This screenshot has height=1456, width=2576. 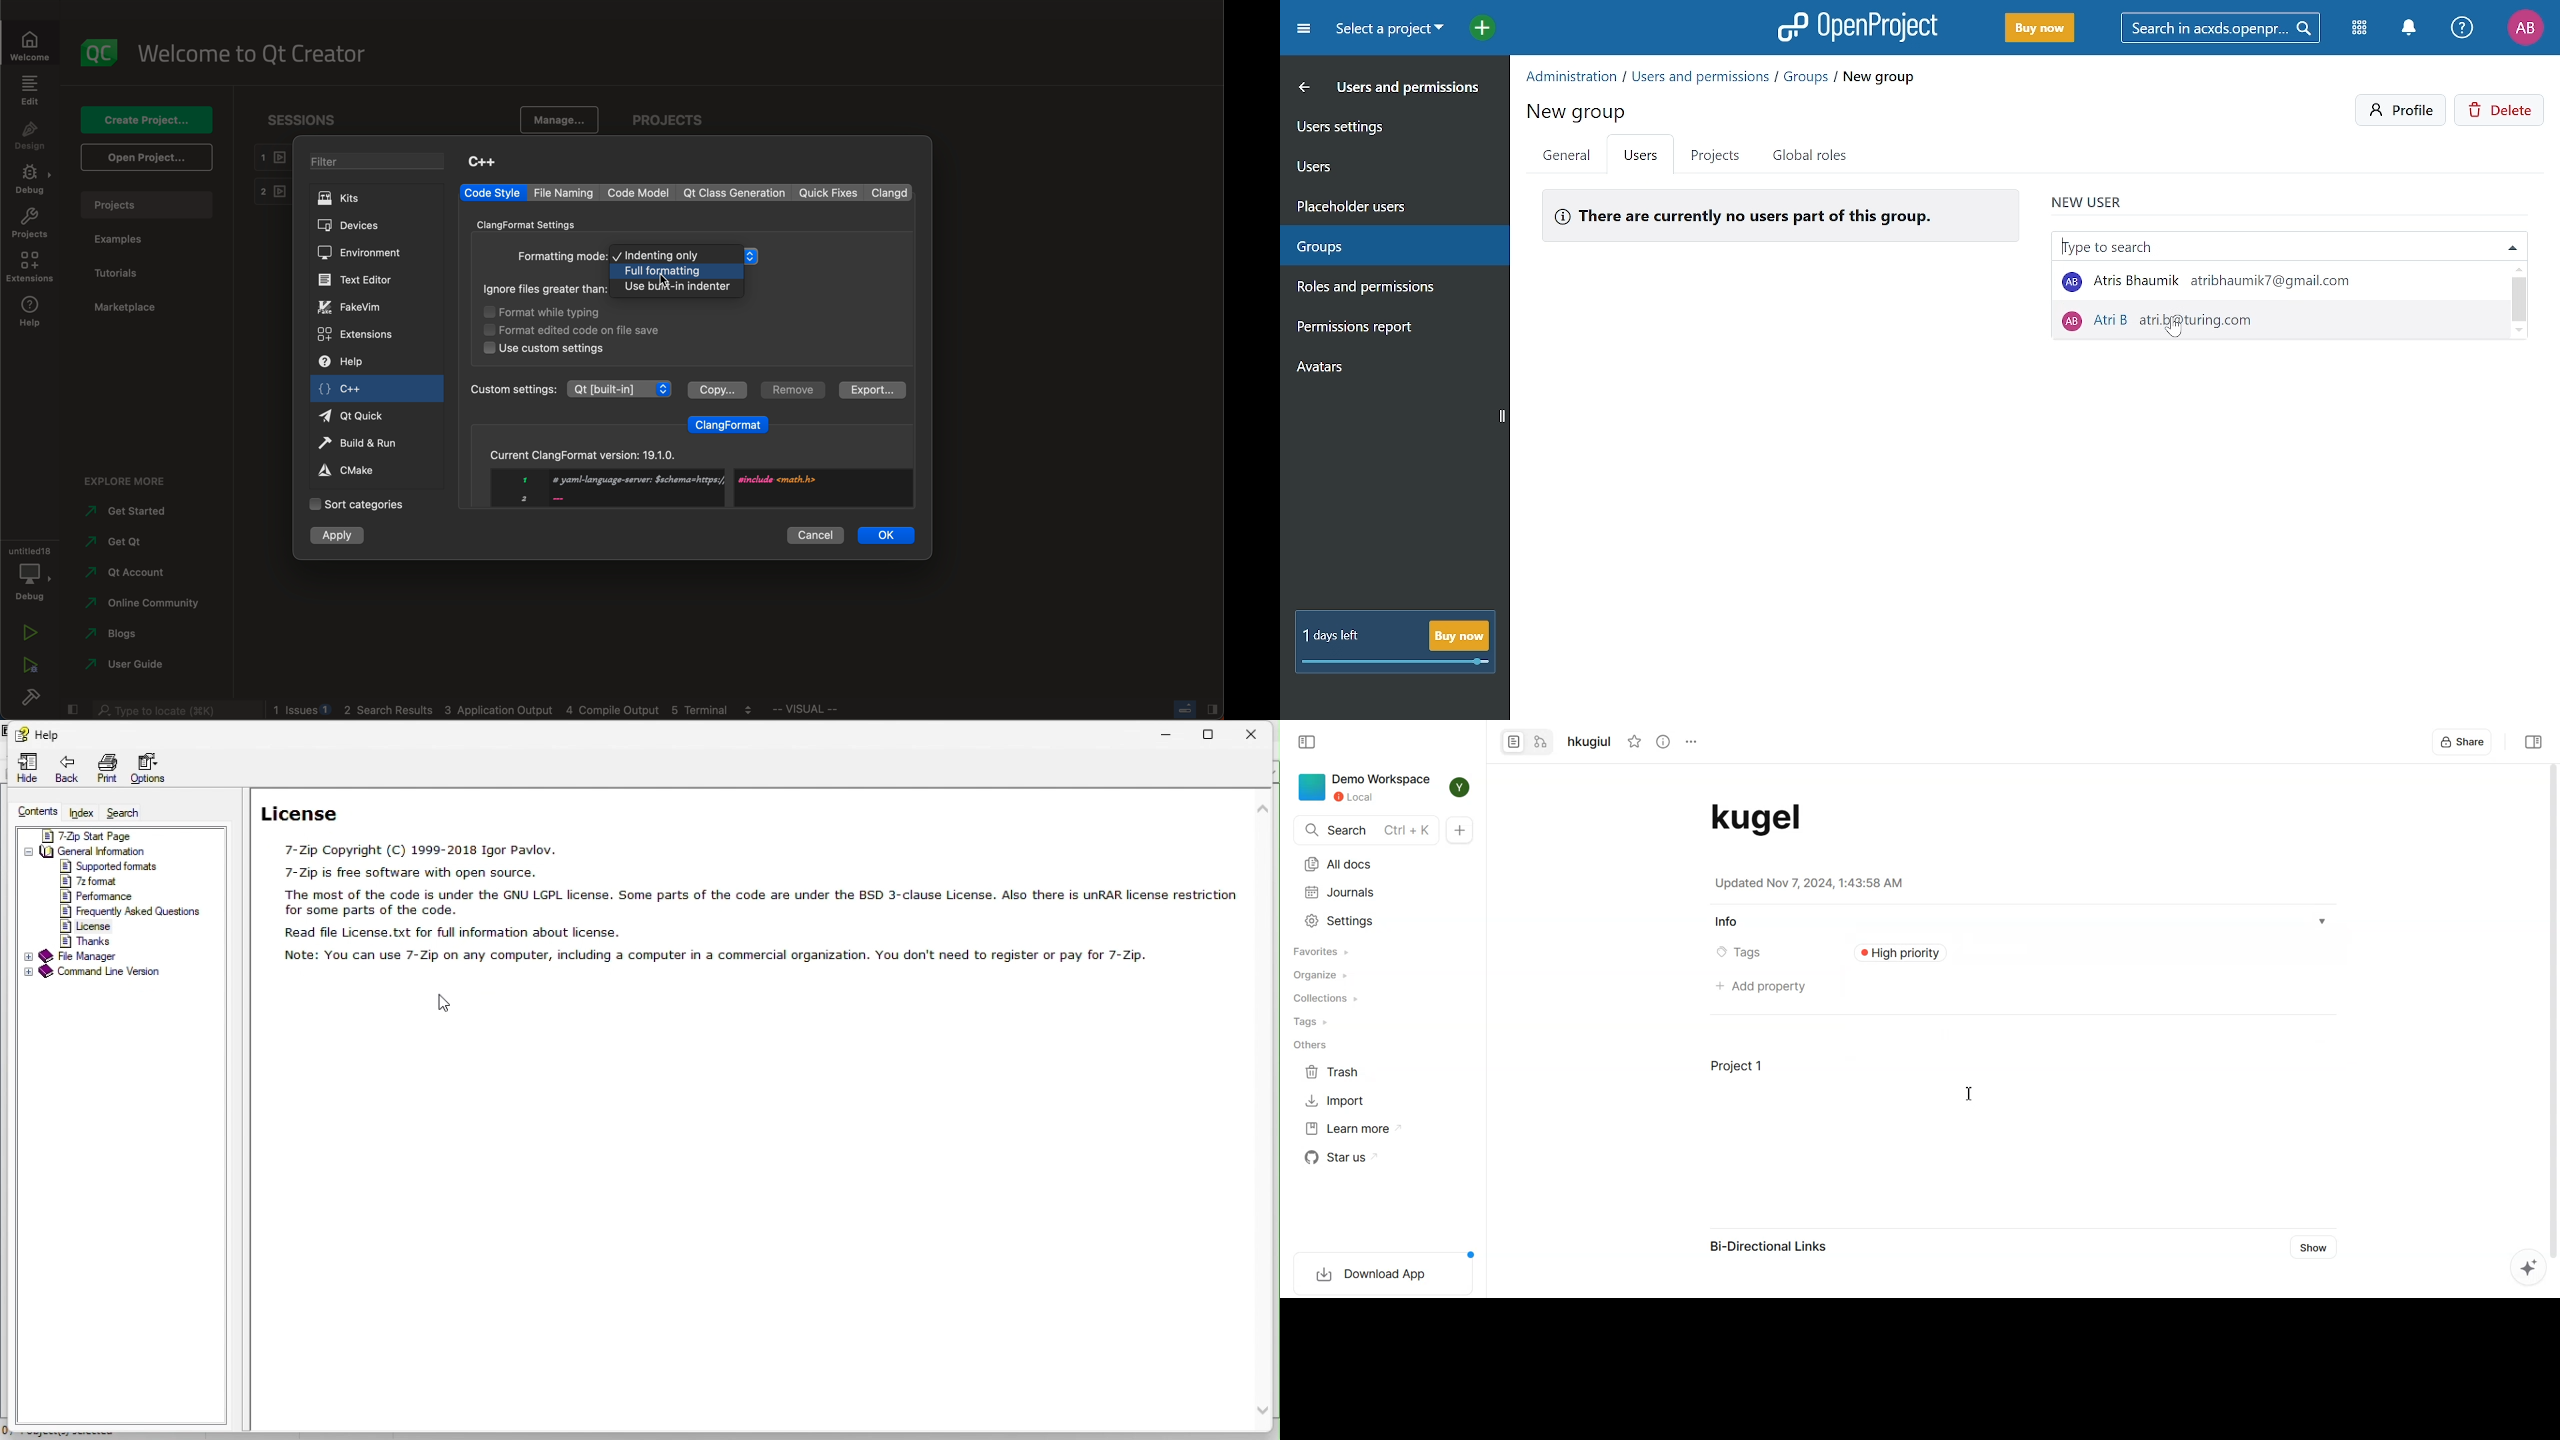 What do you see at coordinates (1313, 1046) in the screenshot?
I see `Others` at bounding box center [1313, 1046].